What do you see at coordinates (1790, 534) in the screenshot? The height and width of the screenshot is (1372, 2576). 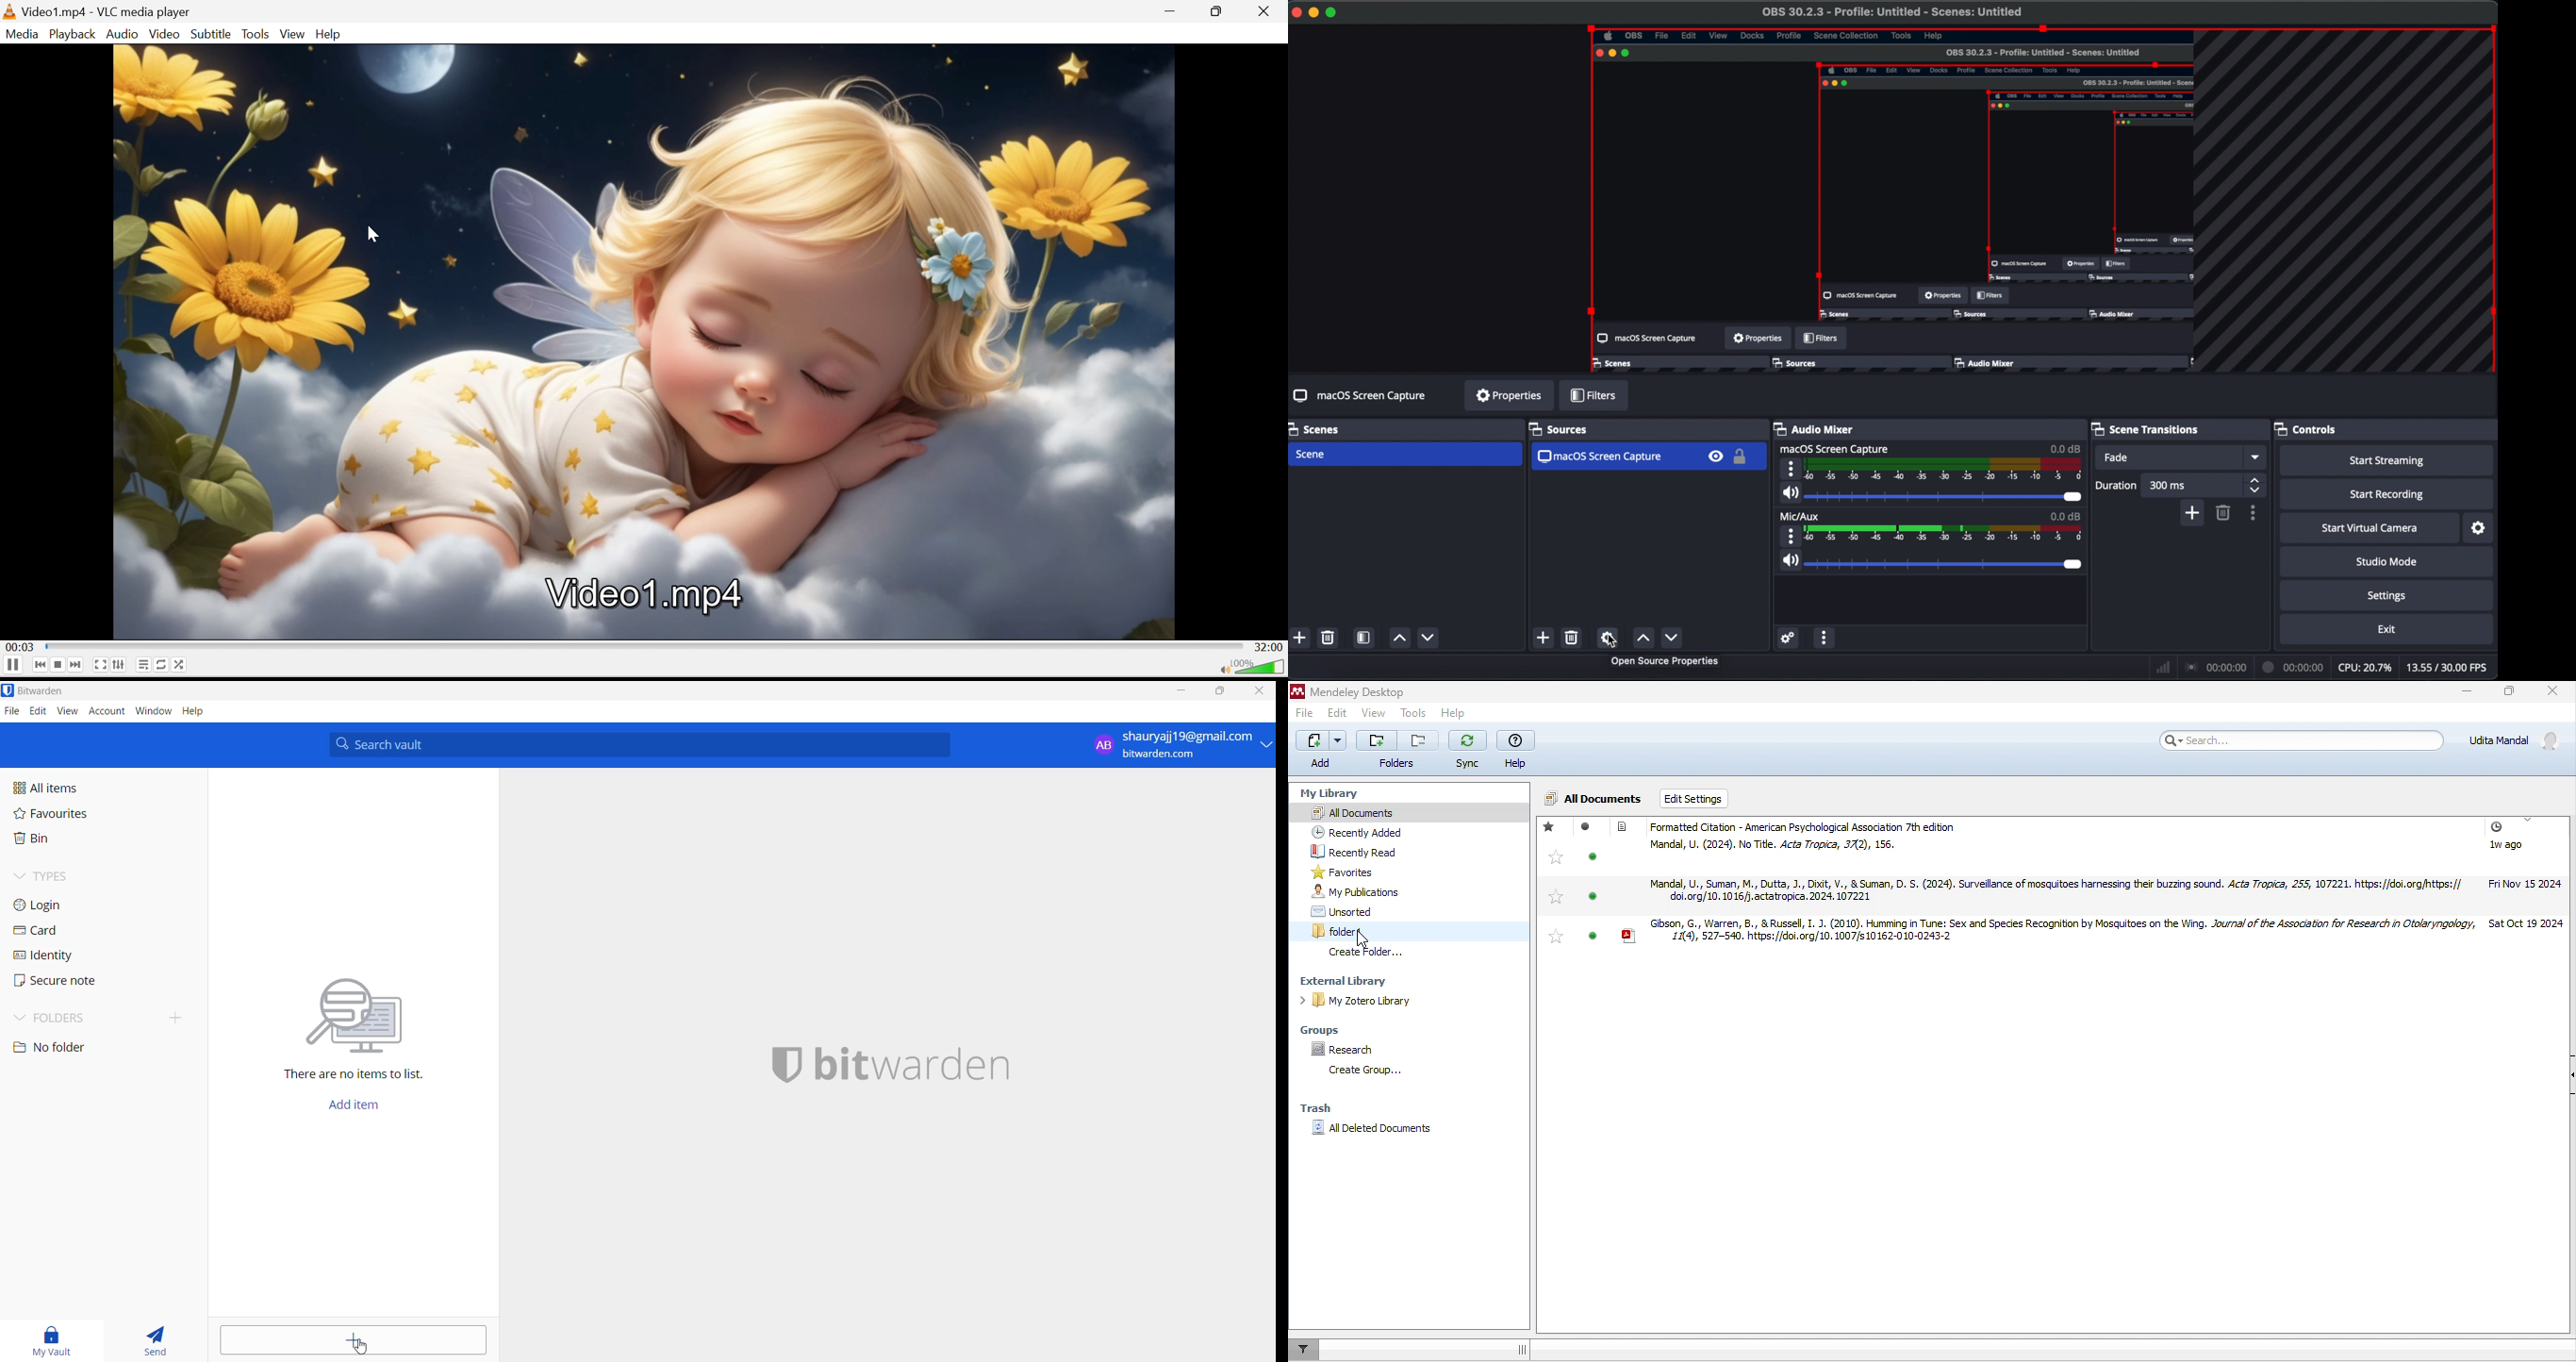 I see `mic properties` at bounding box center [1790, 534].